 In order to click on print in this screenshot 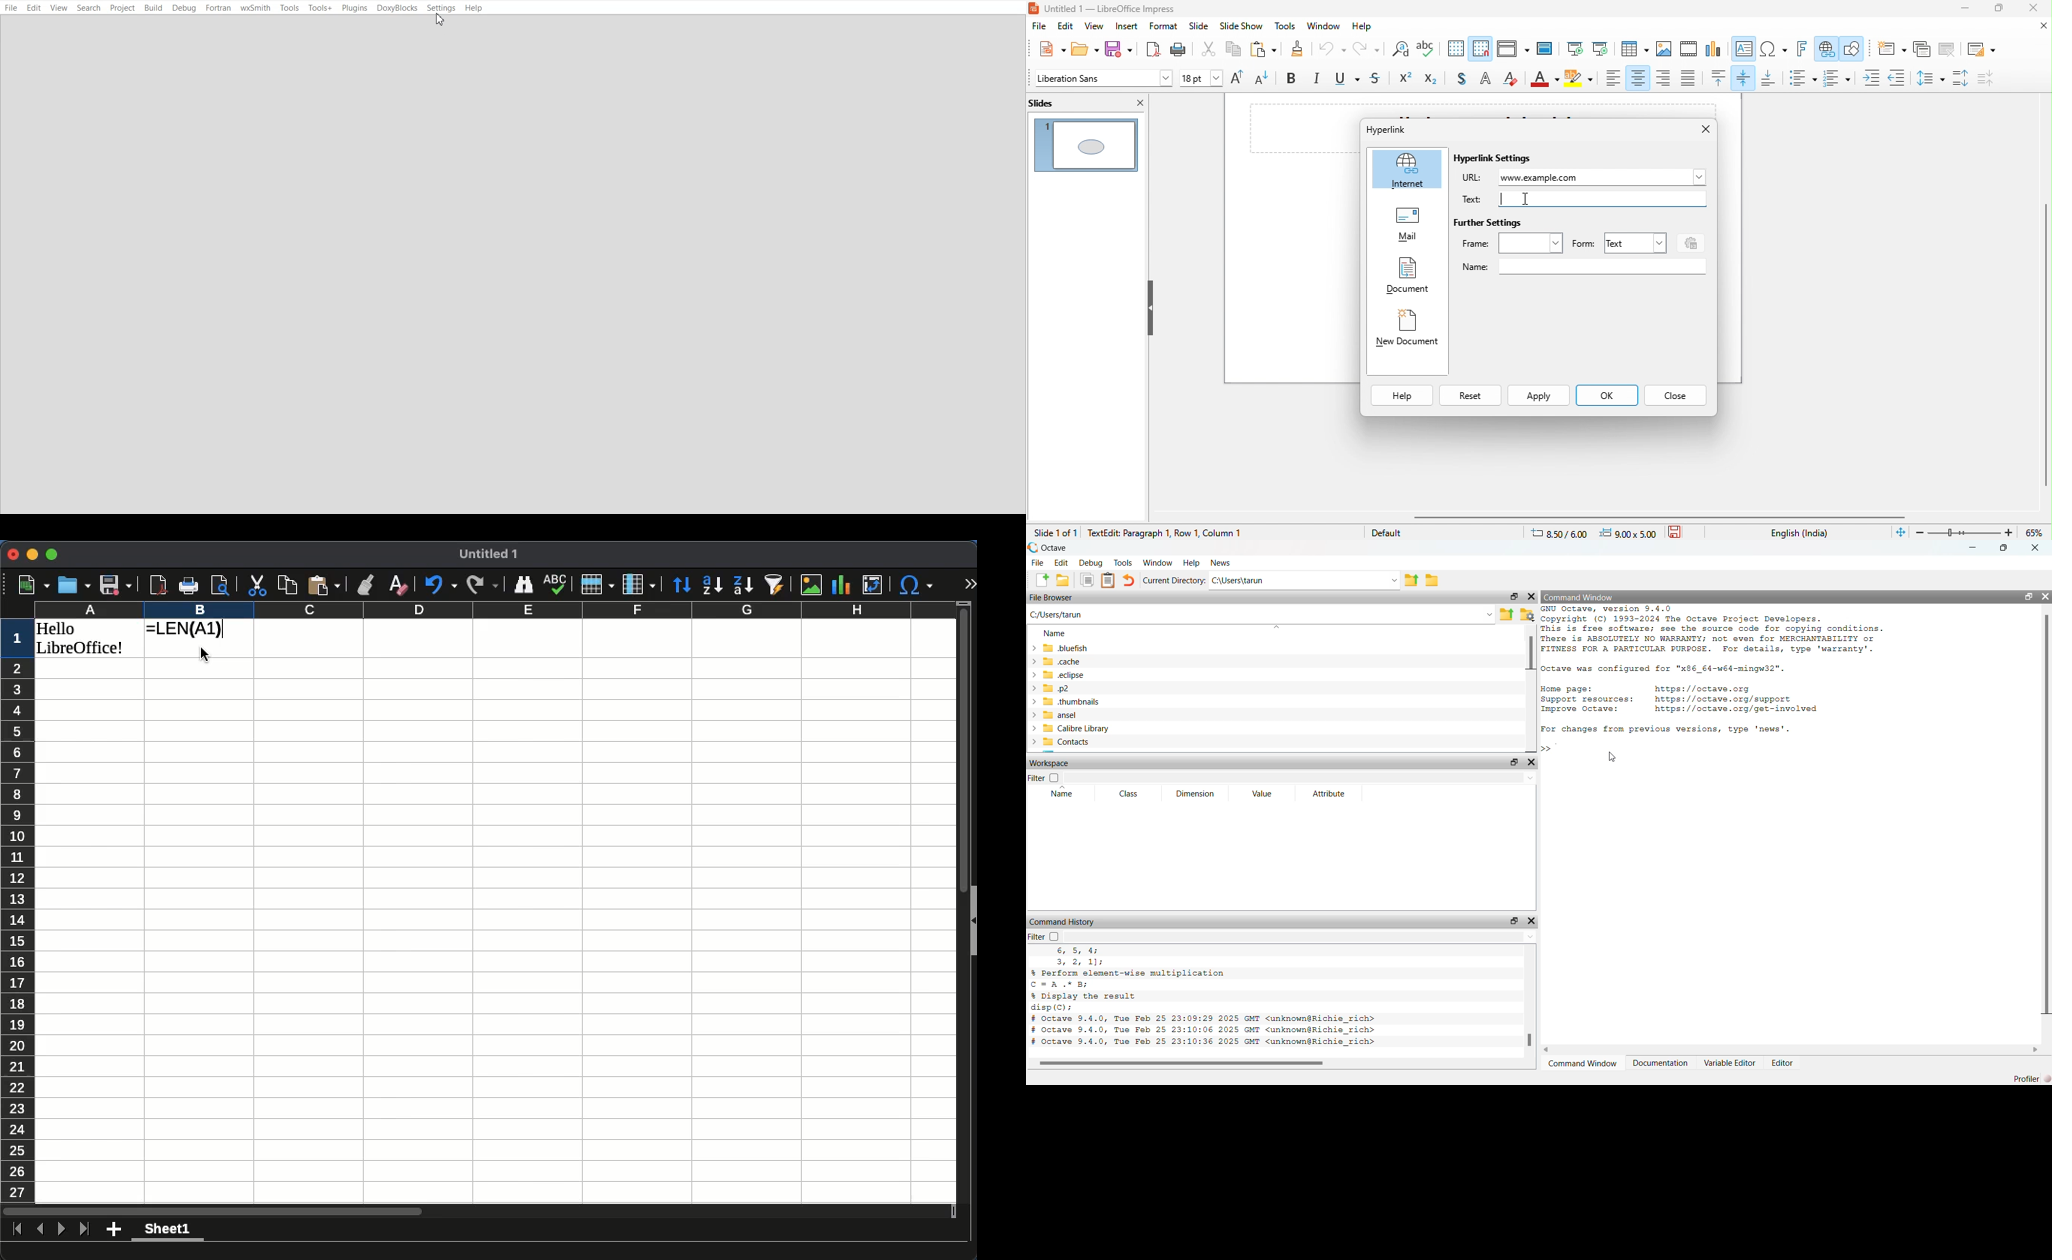, I will do `click(1182, 50)`.